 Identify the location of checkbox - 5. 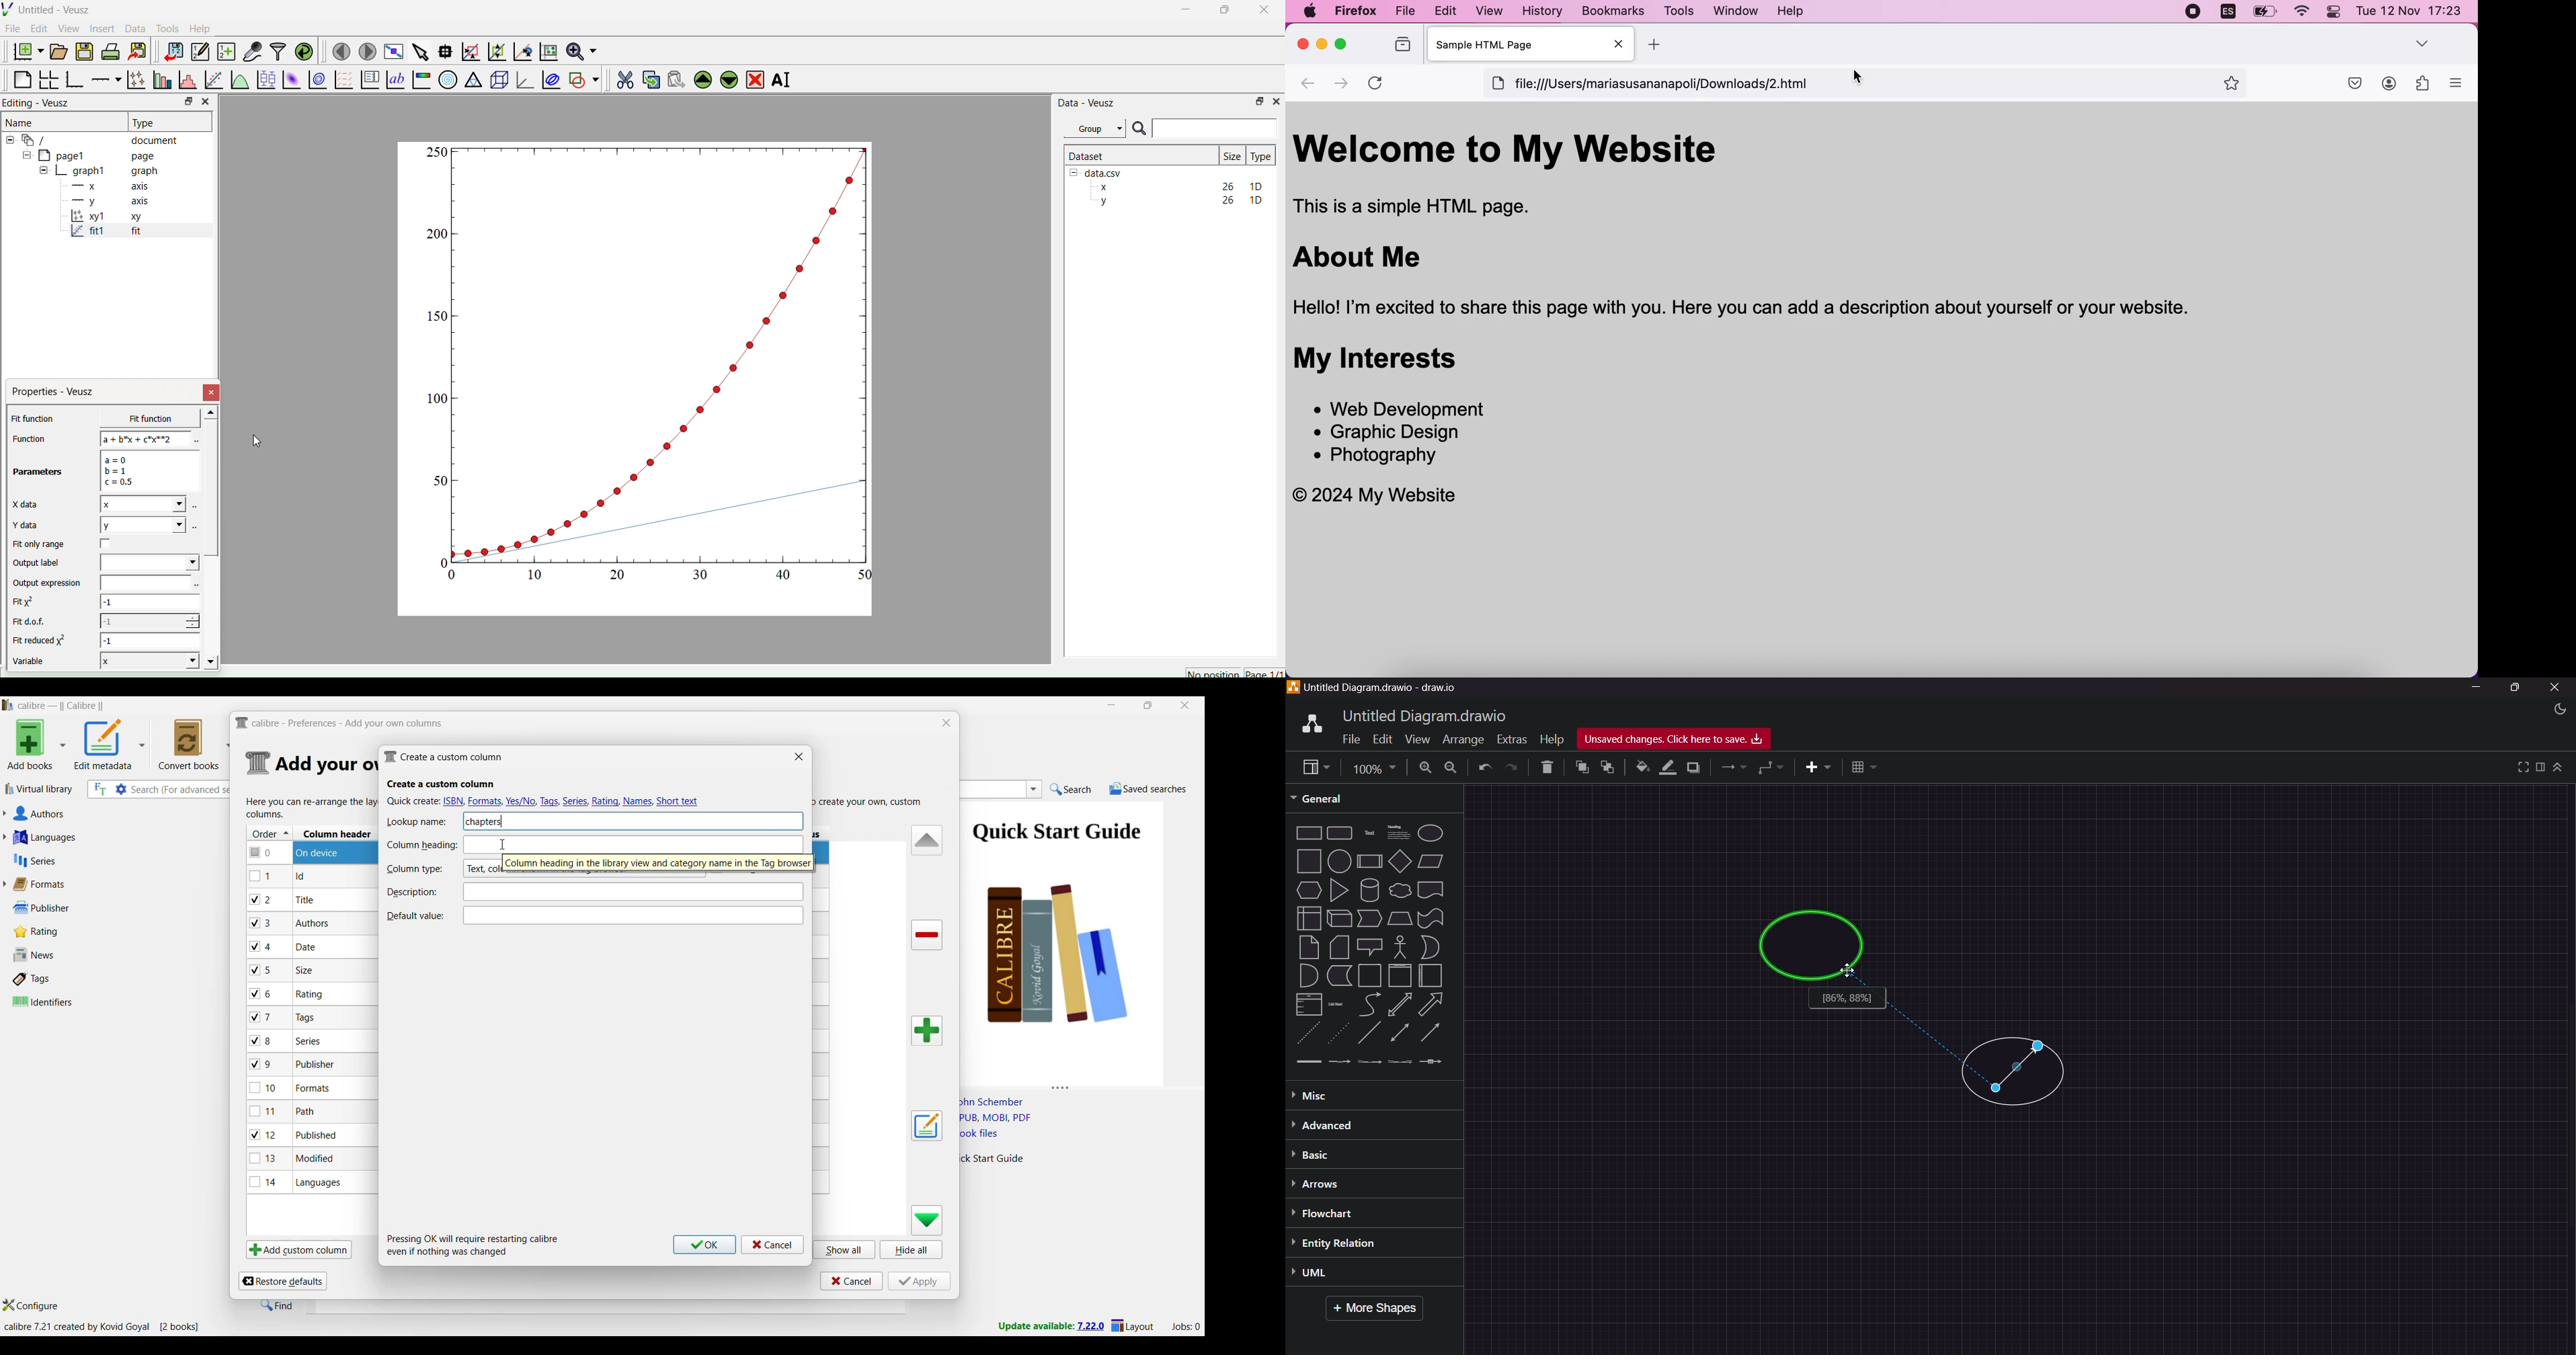
(265, 969).